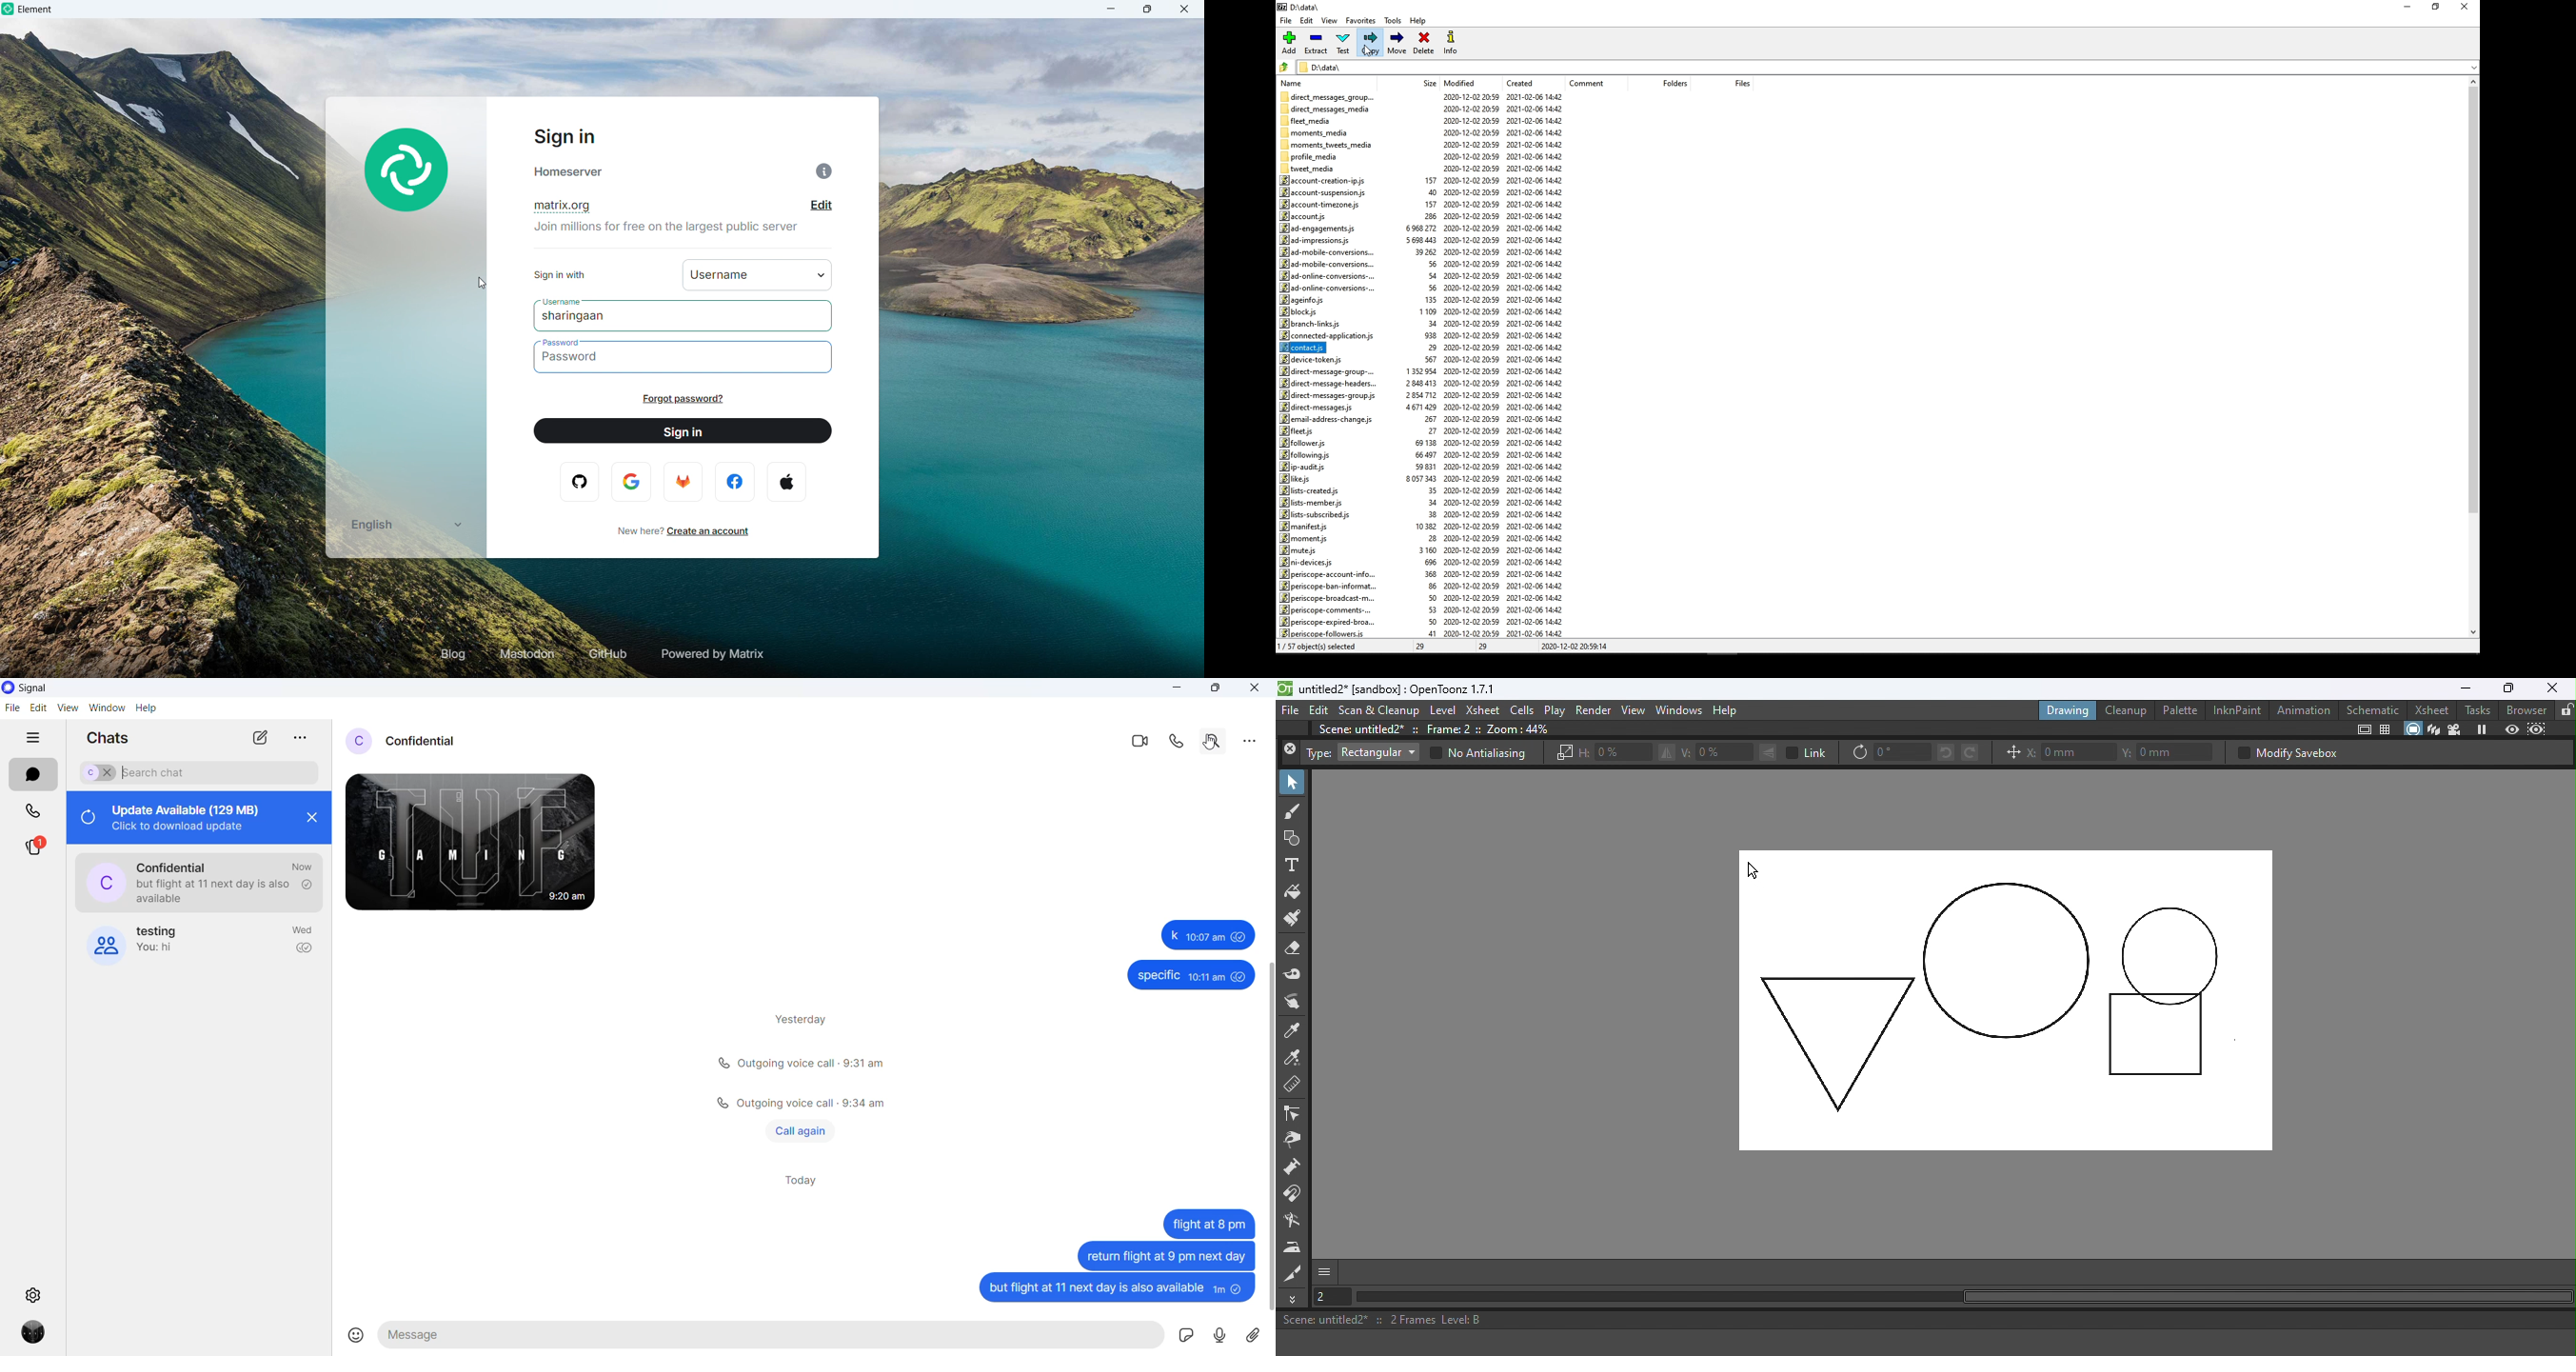 This screenshot has width=2576, height=1372. What do you see at coordinates (606, 655) in the screenshot?
I see `GIT hub ` at bounding box center [606, 655].